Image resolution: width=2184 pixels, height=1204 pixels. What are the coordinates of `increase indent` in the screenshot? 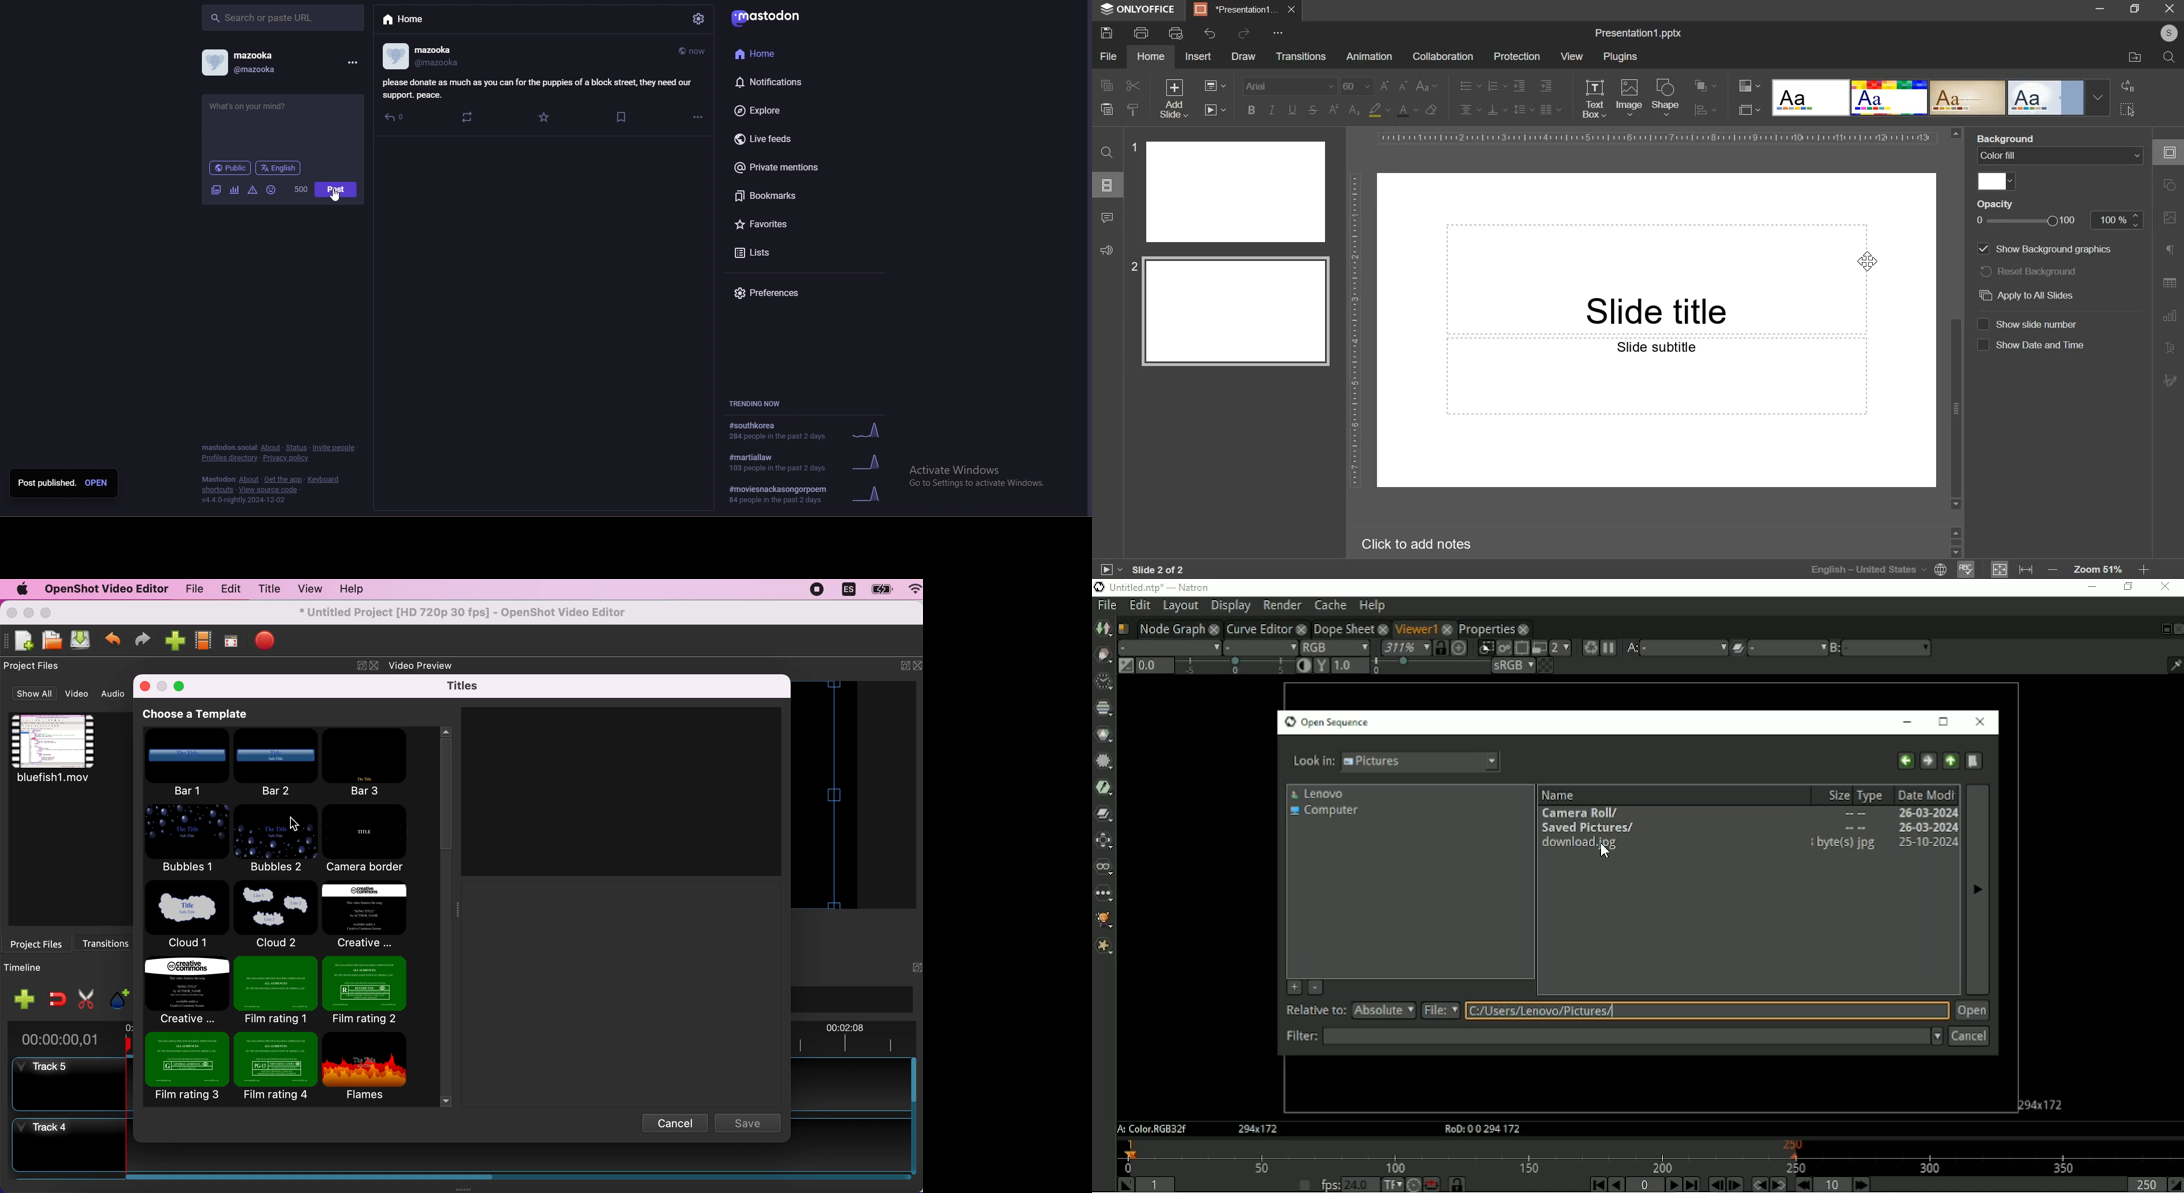 It's located at (1546, 86).